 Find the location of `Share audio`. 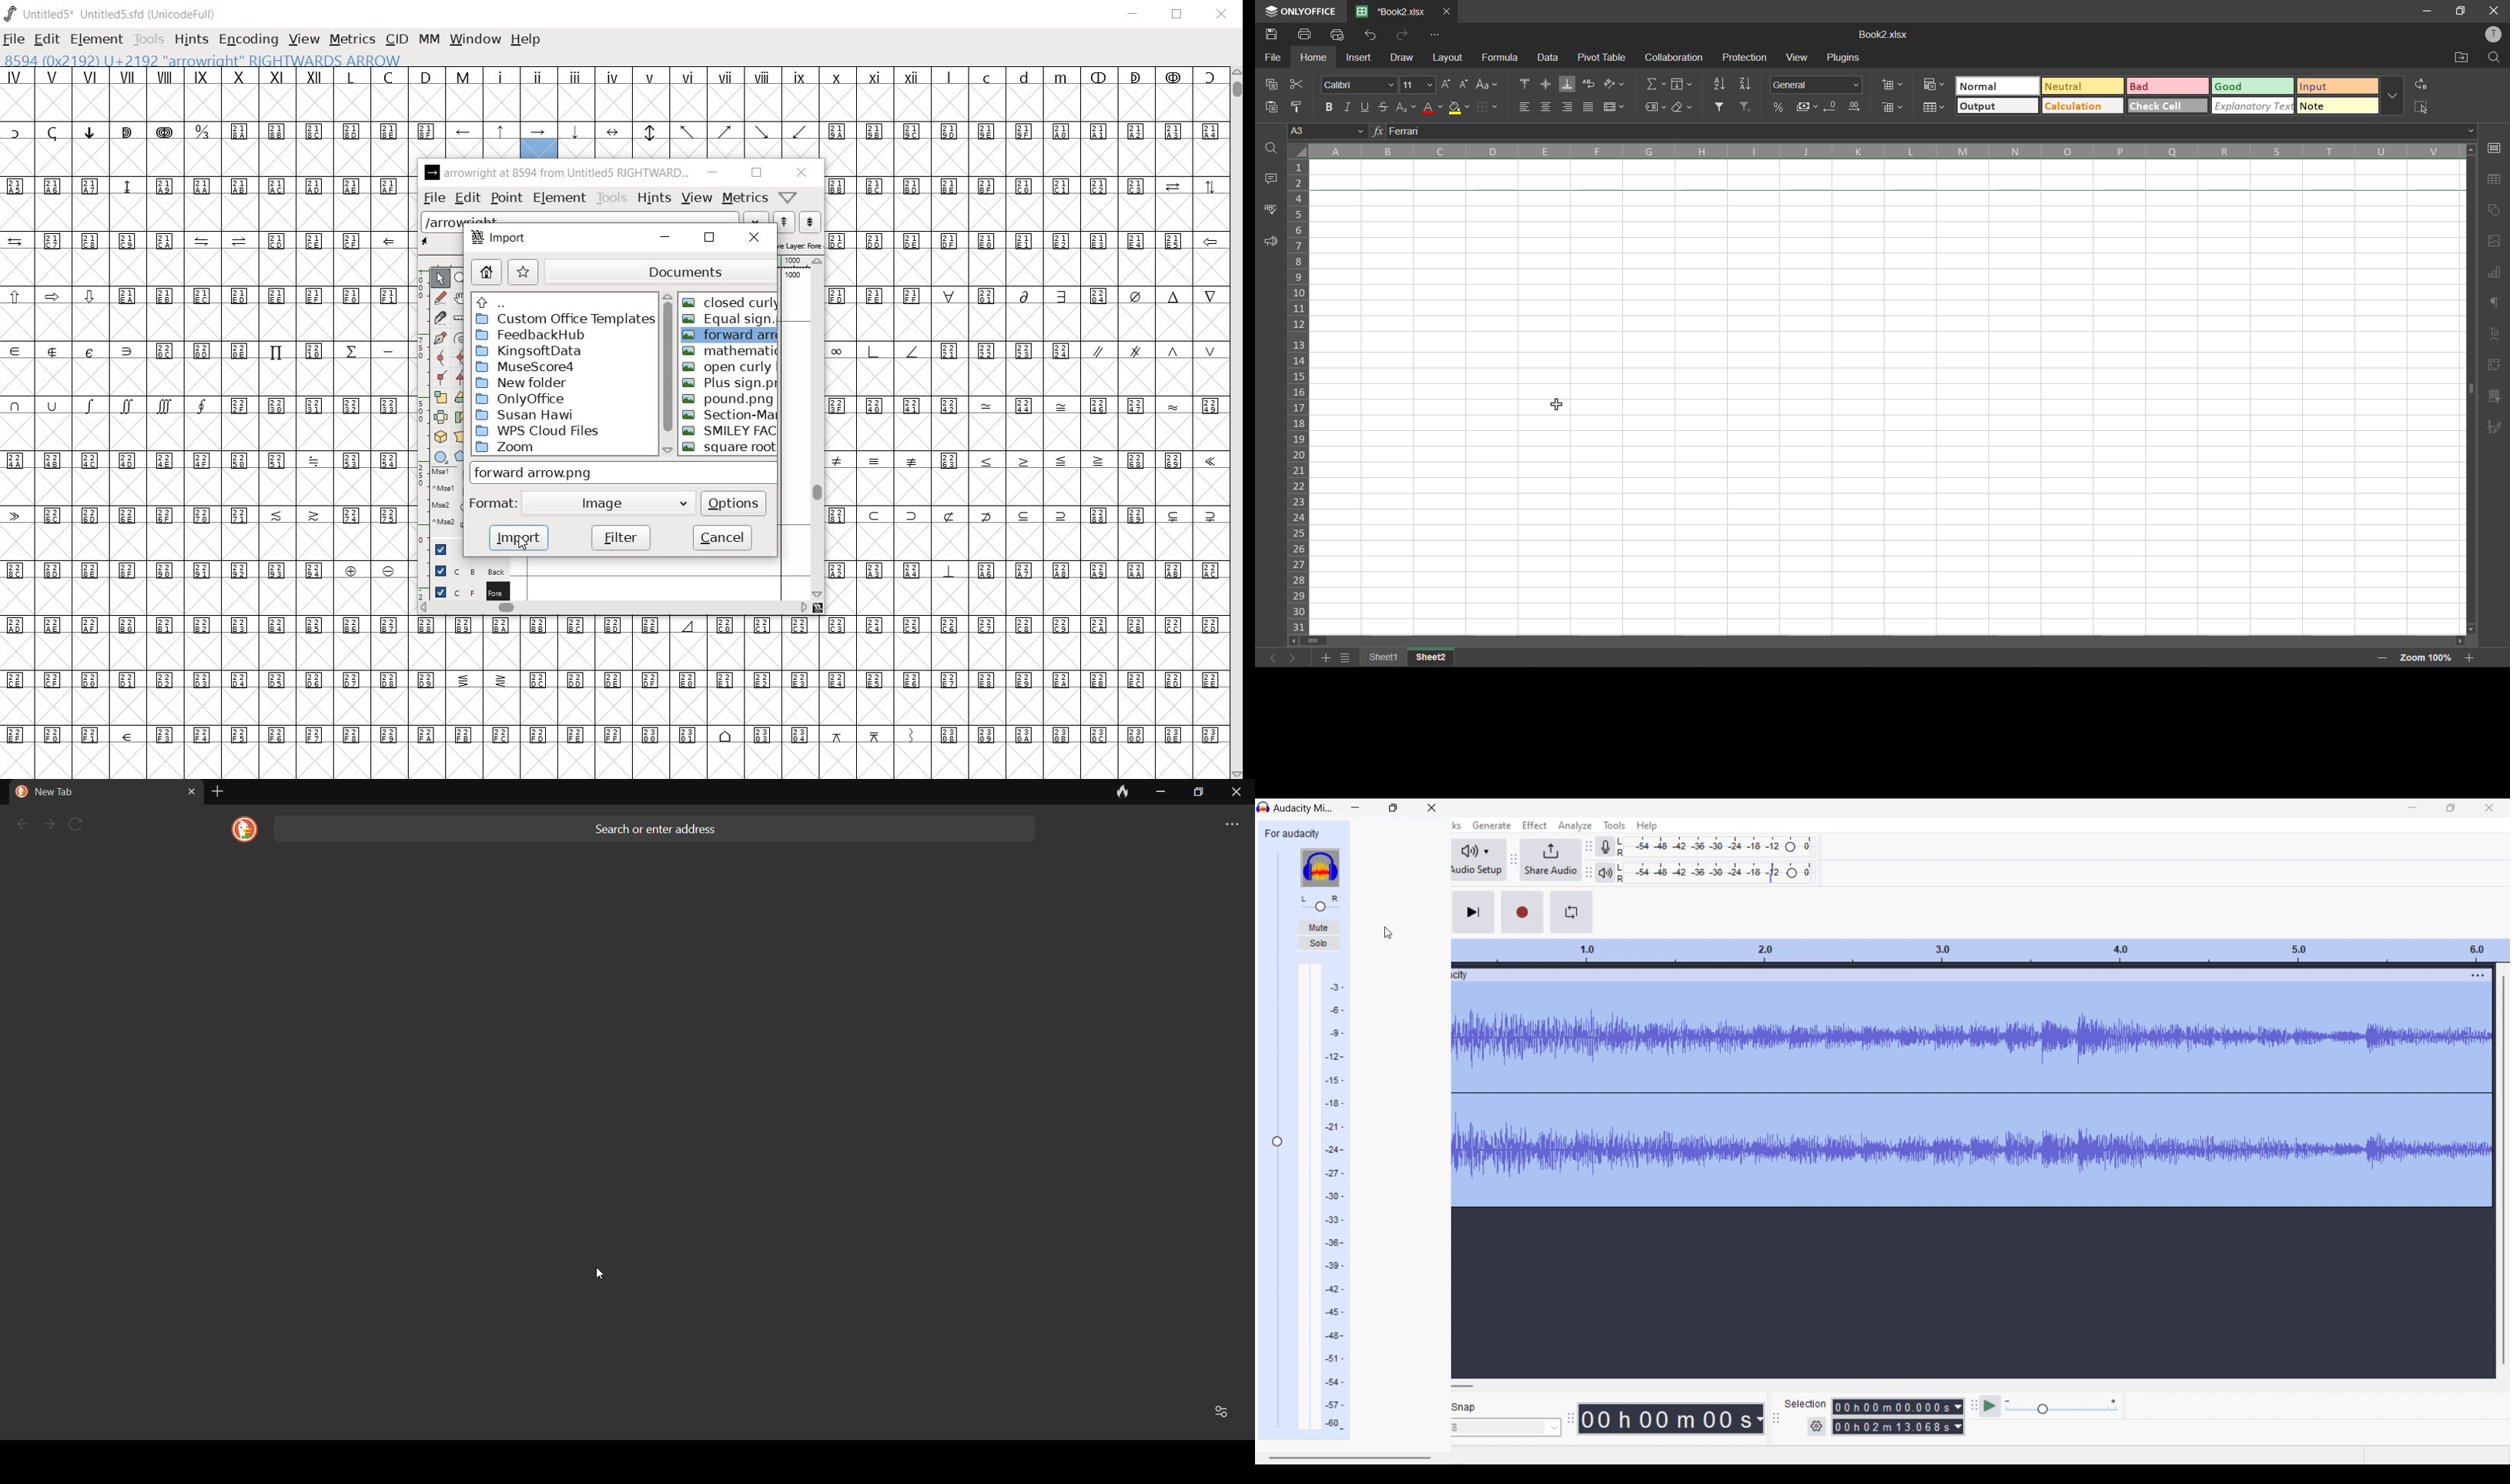

Share audio is located at coordinates (1550, 861).